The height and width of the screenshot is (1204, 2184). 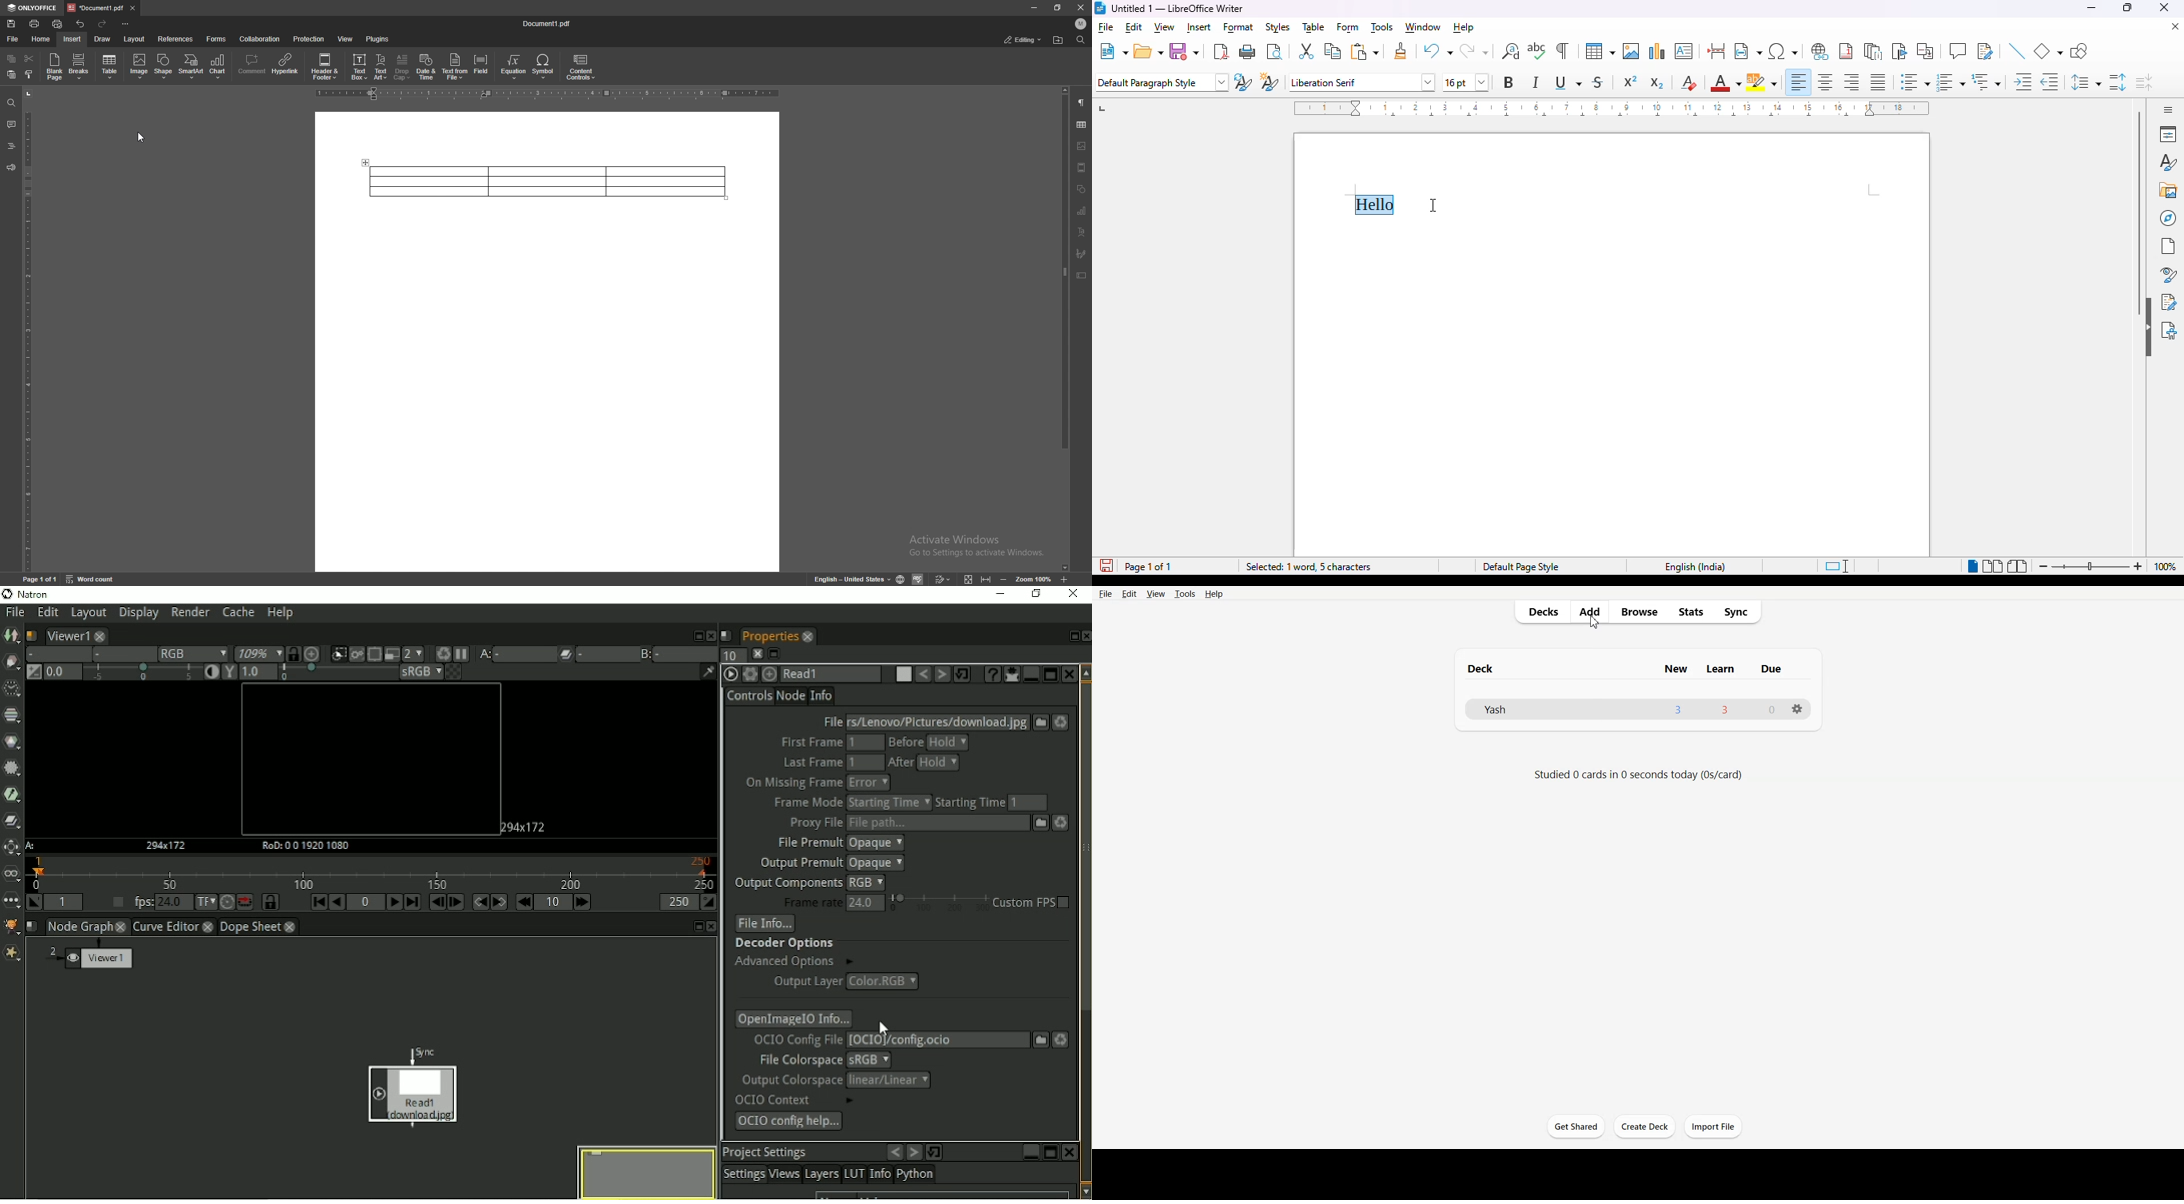 What do you see at coordinates (1846, 52) in the screenshot?
I see `insert footnote` at bounding box center [1846, 52].